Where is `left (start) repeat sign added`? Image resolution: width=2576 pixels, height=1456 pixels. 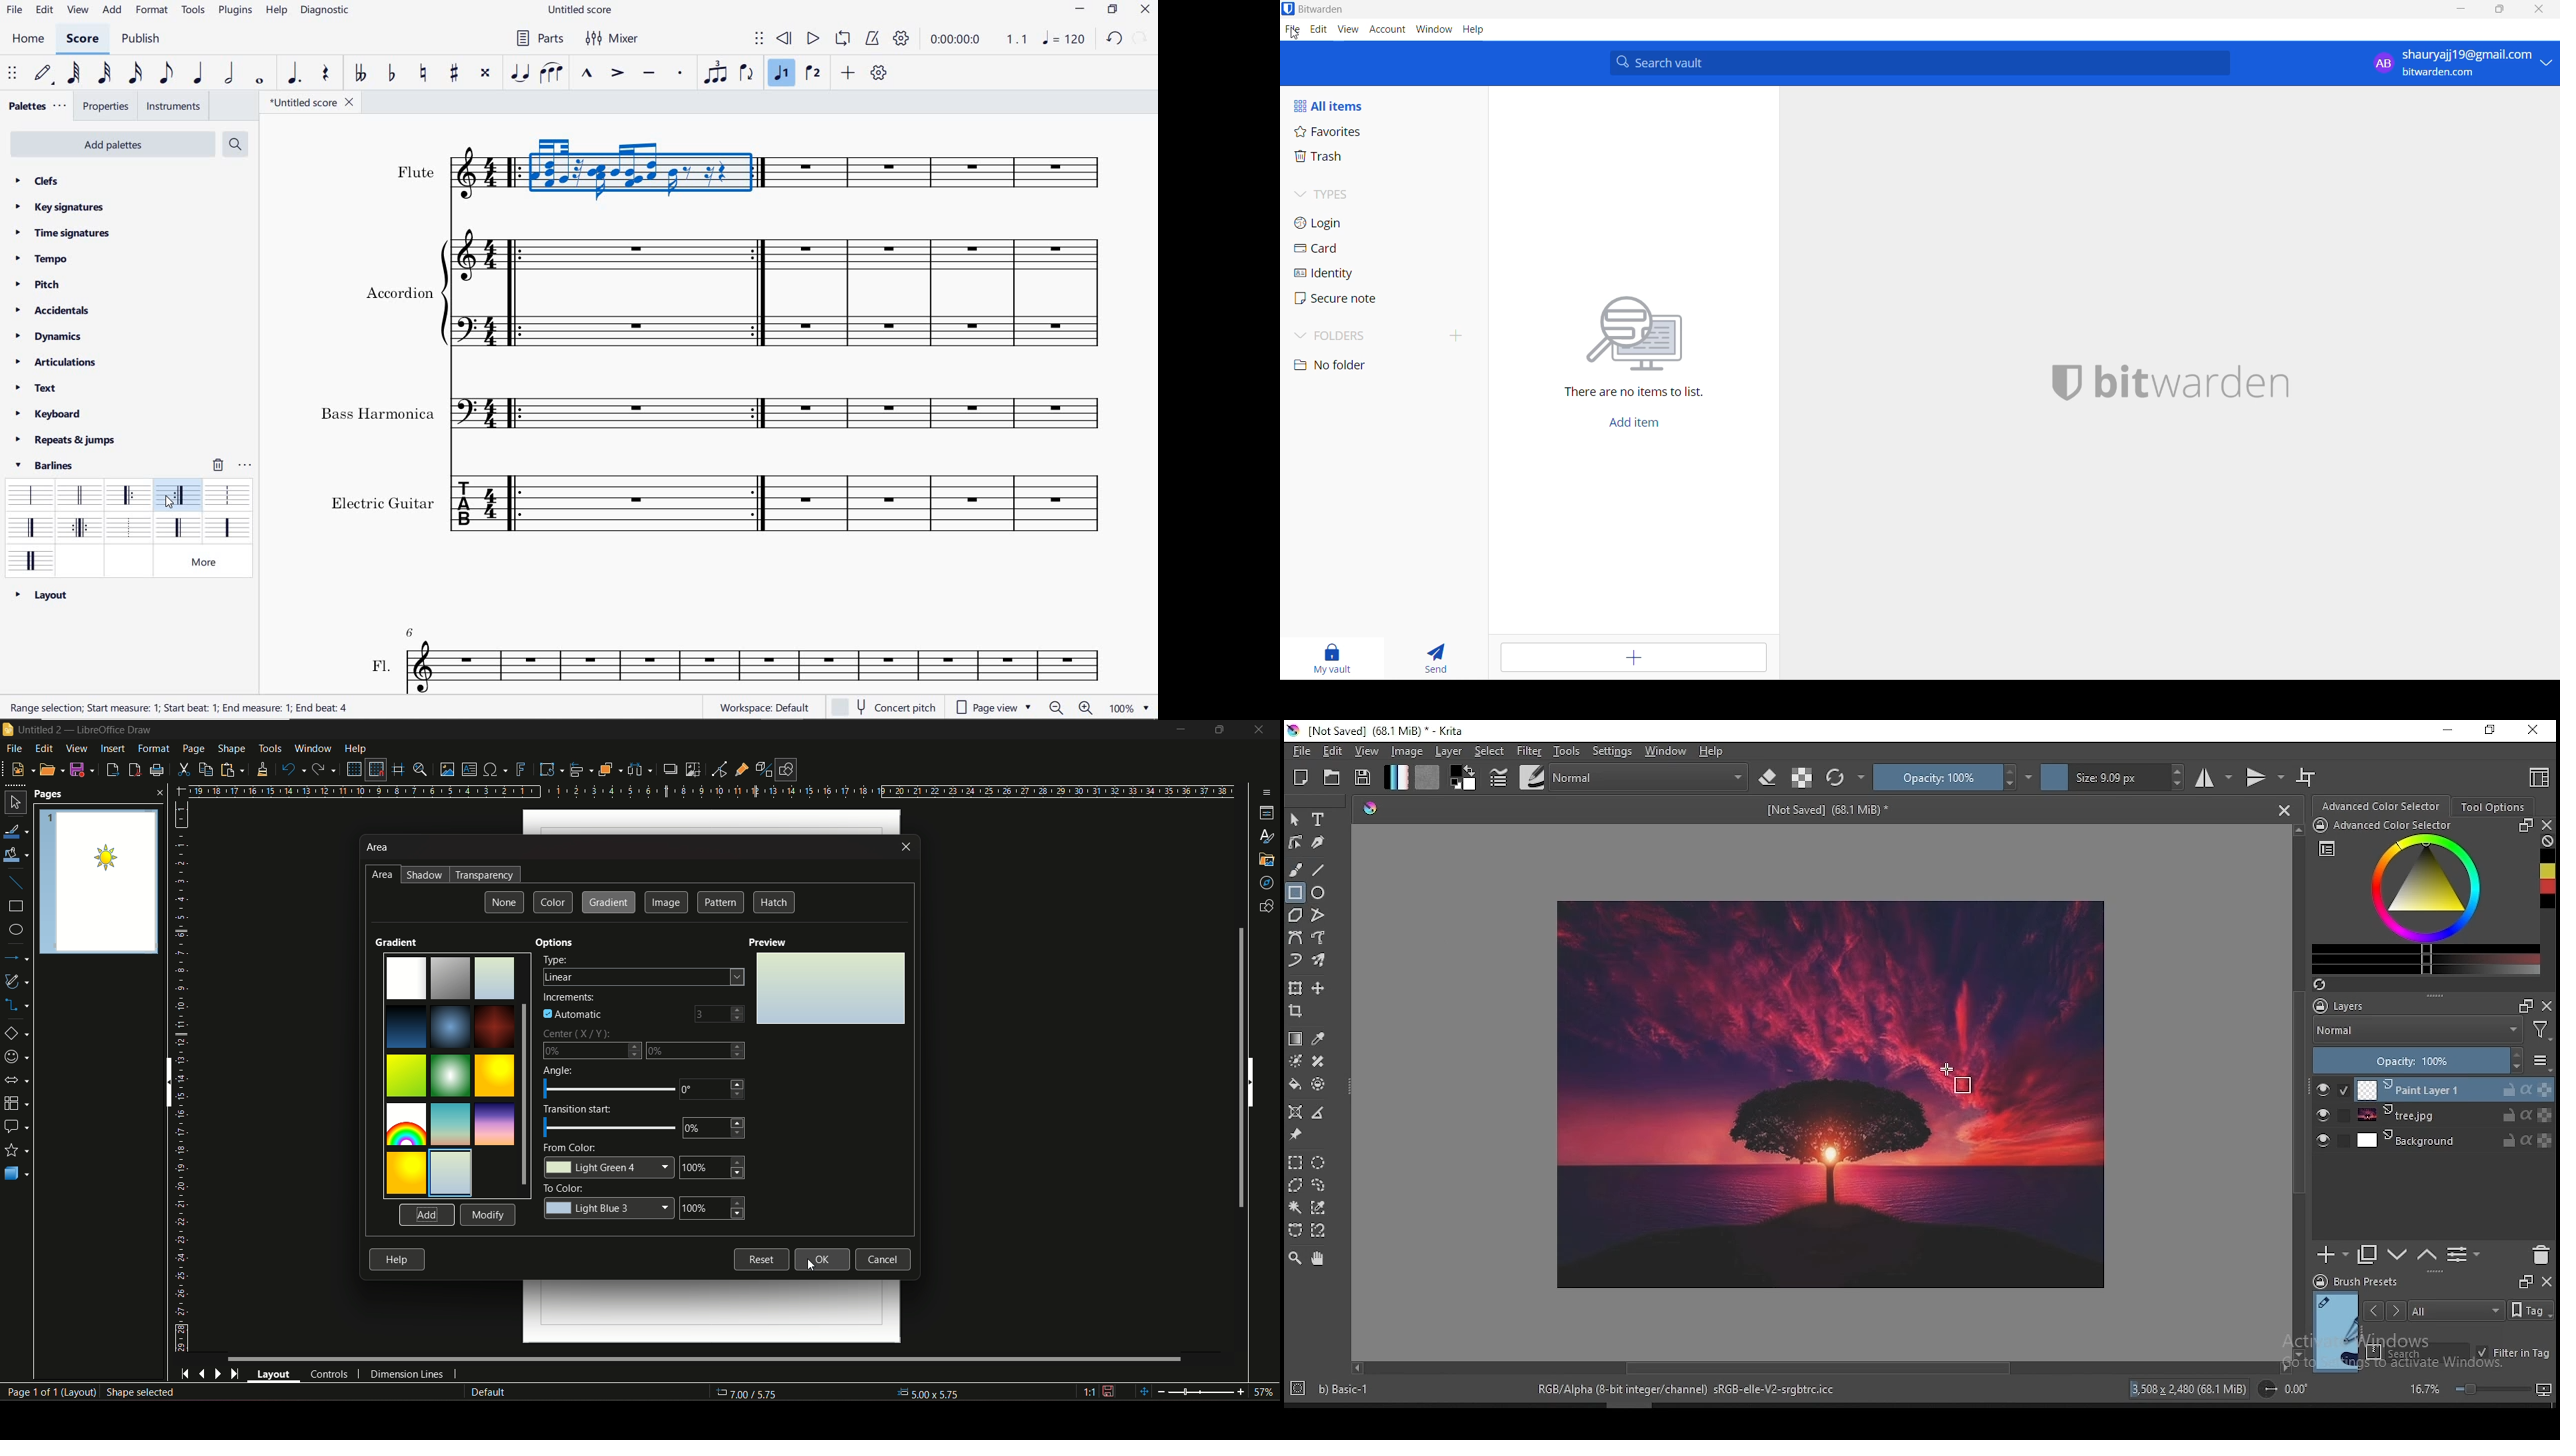 left (start) repeat sign added is located at coordinates (512, 172).